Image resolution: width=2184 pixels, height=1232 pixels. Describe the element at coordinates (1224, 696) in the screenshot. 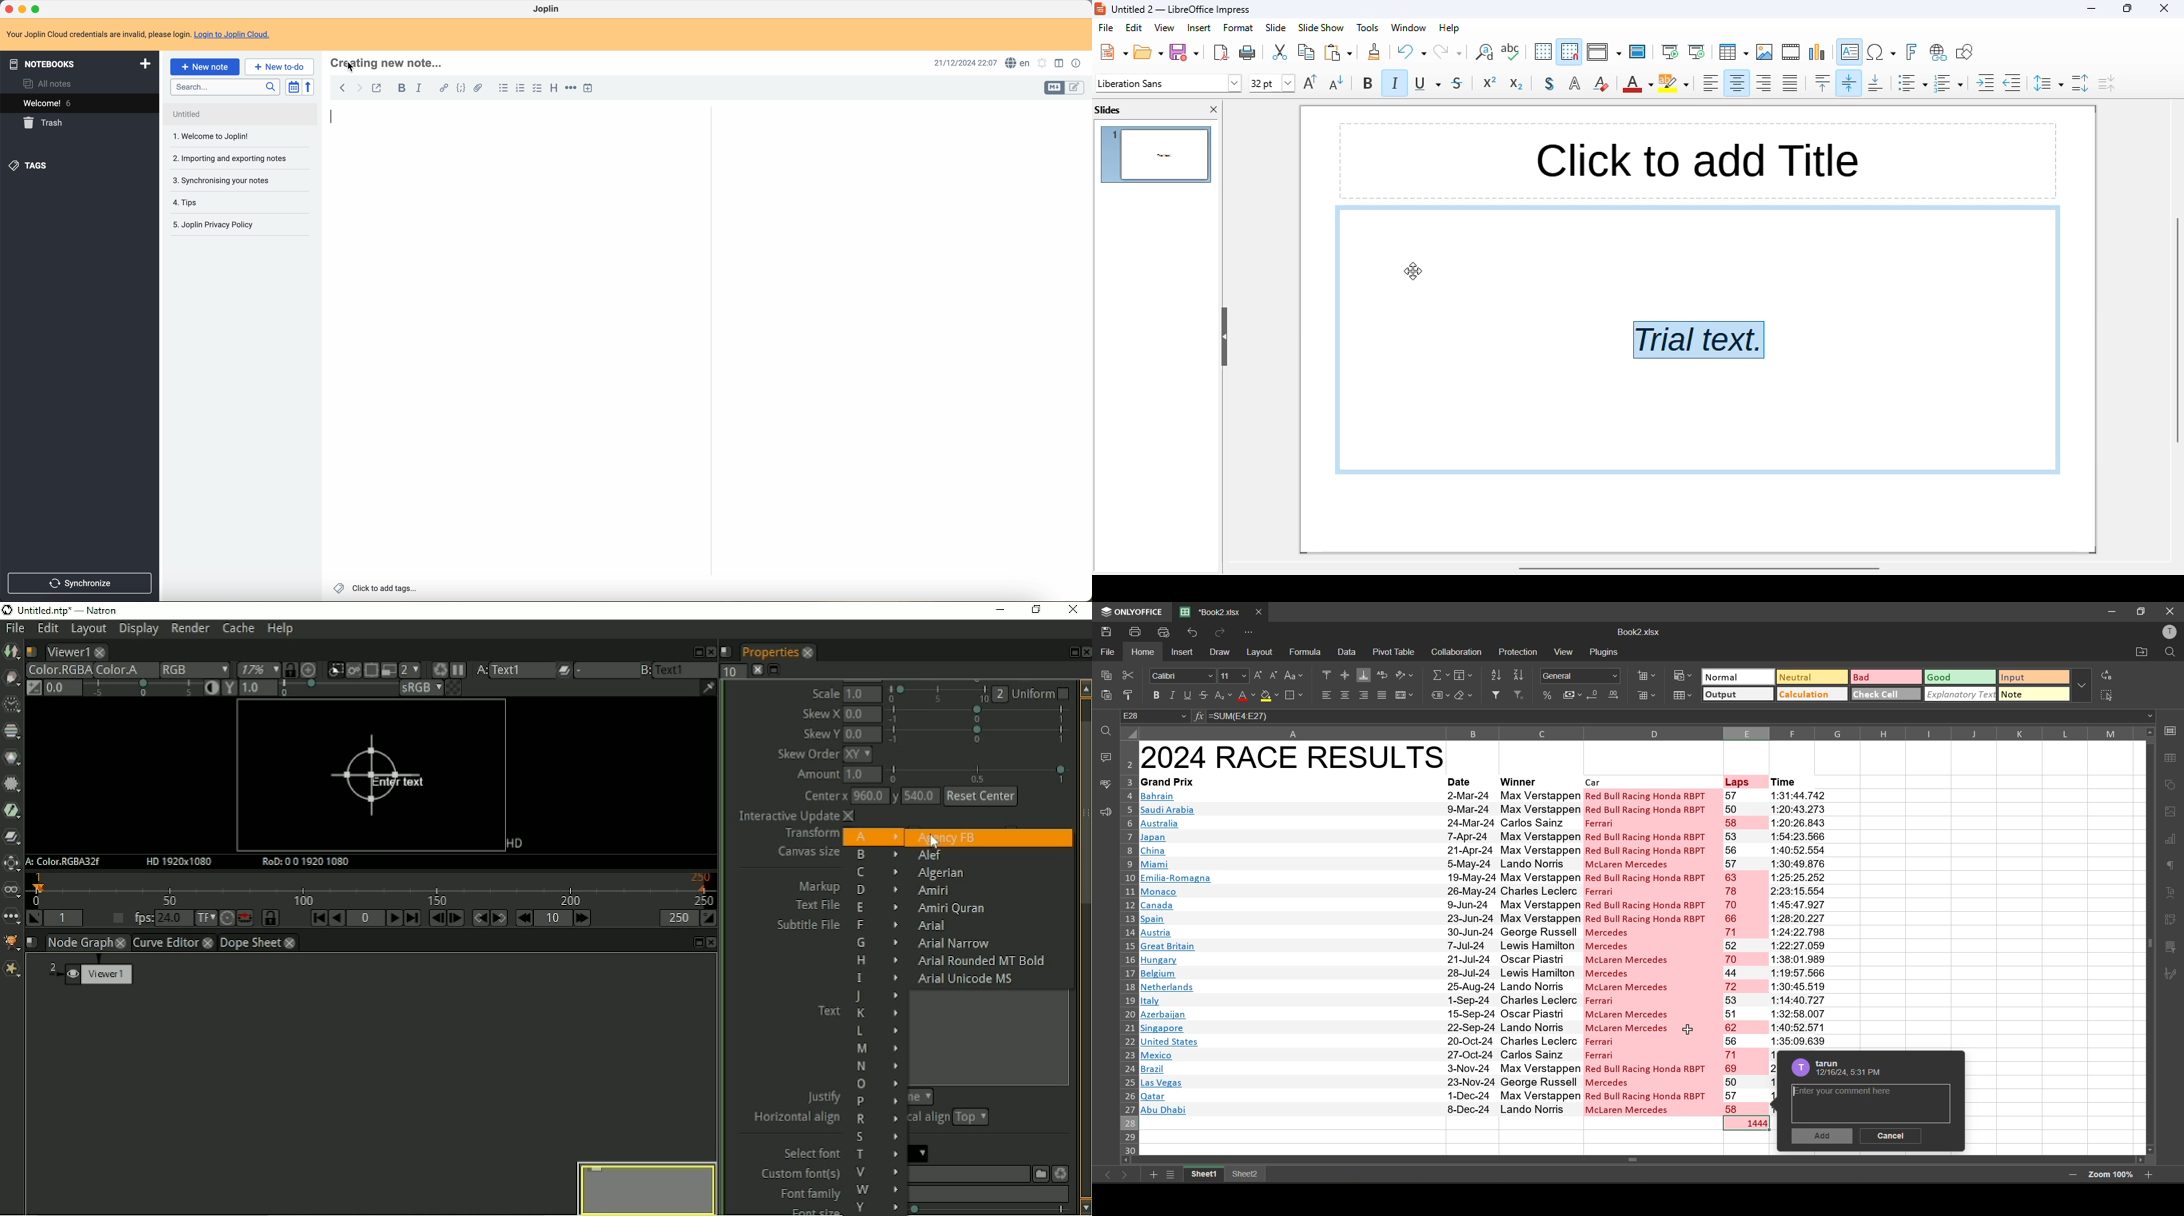

I see `sub/superscript` at that location.